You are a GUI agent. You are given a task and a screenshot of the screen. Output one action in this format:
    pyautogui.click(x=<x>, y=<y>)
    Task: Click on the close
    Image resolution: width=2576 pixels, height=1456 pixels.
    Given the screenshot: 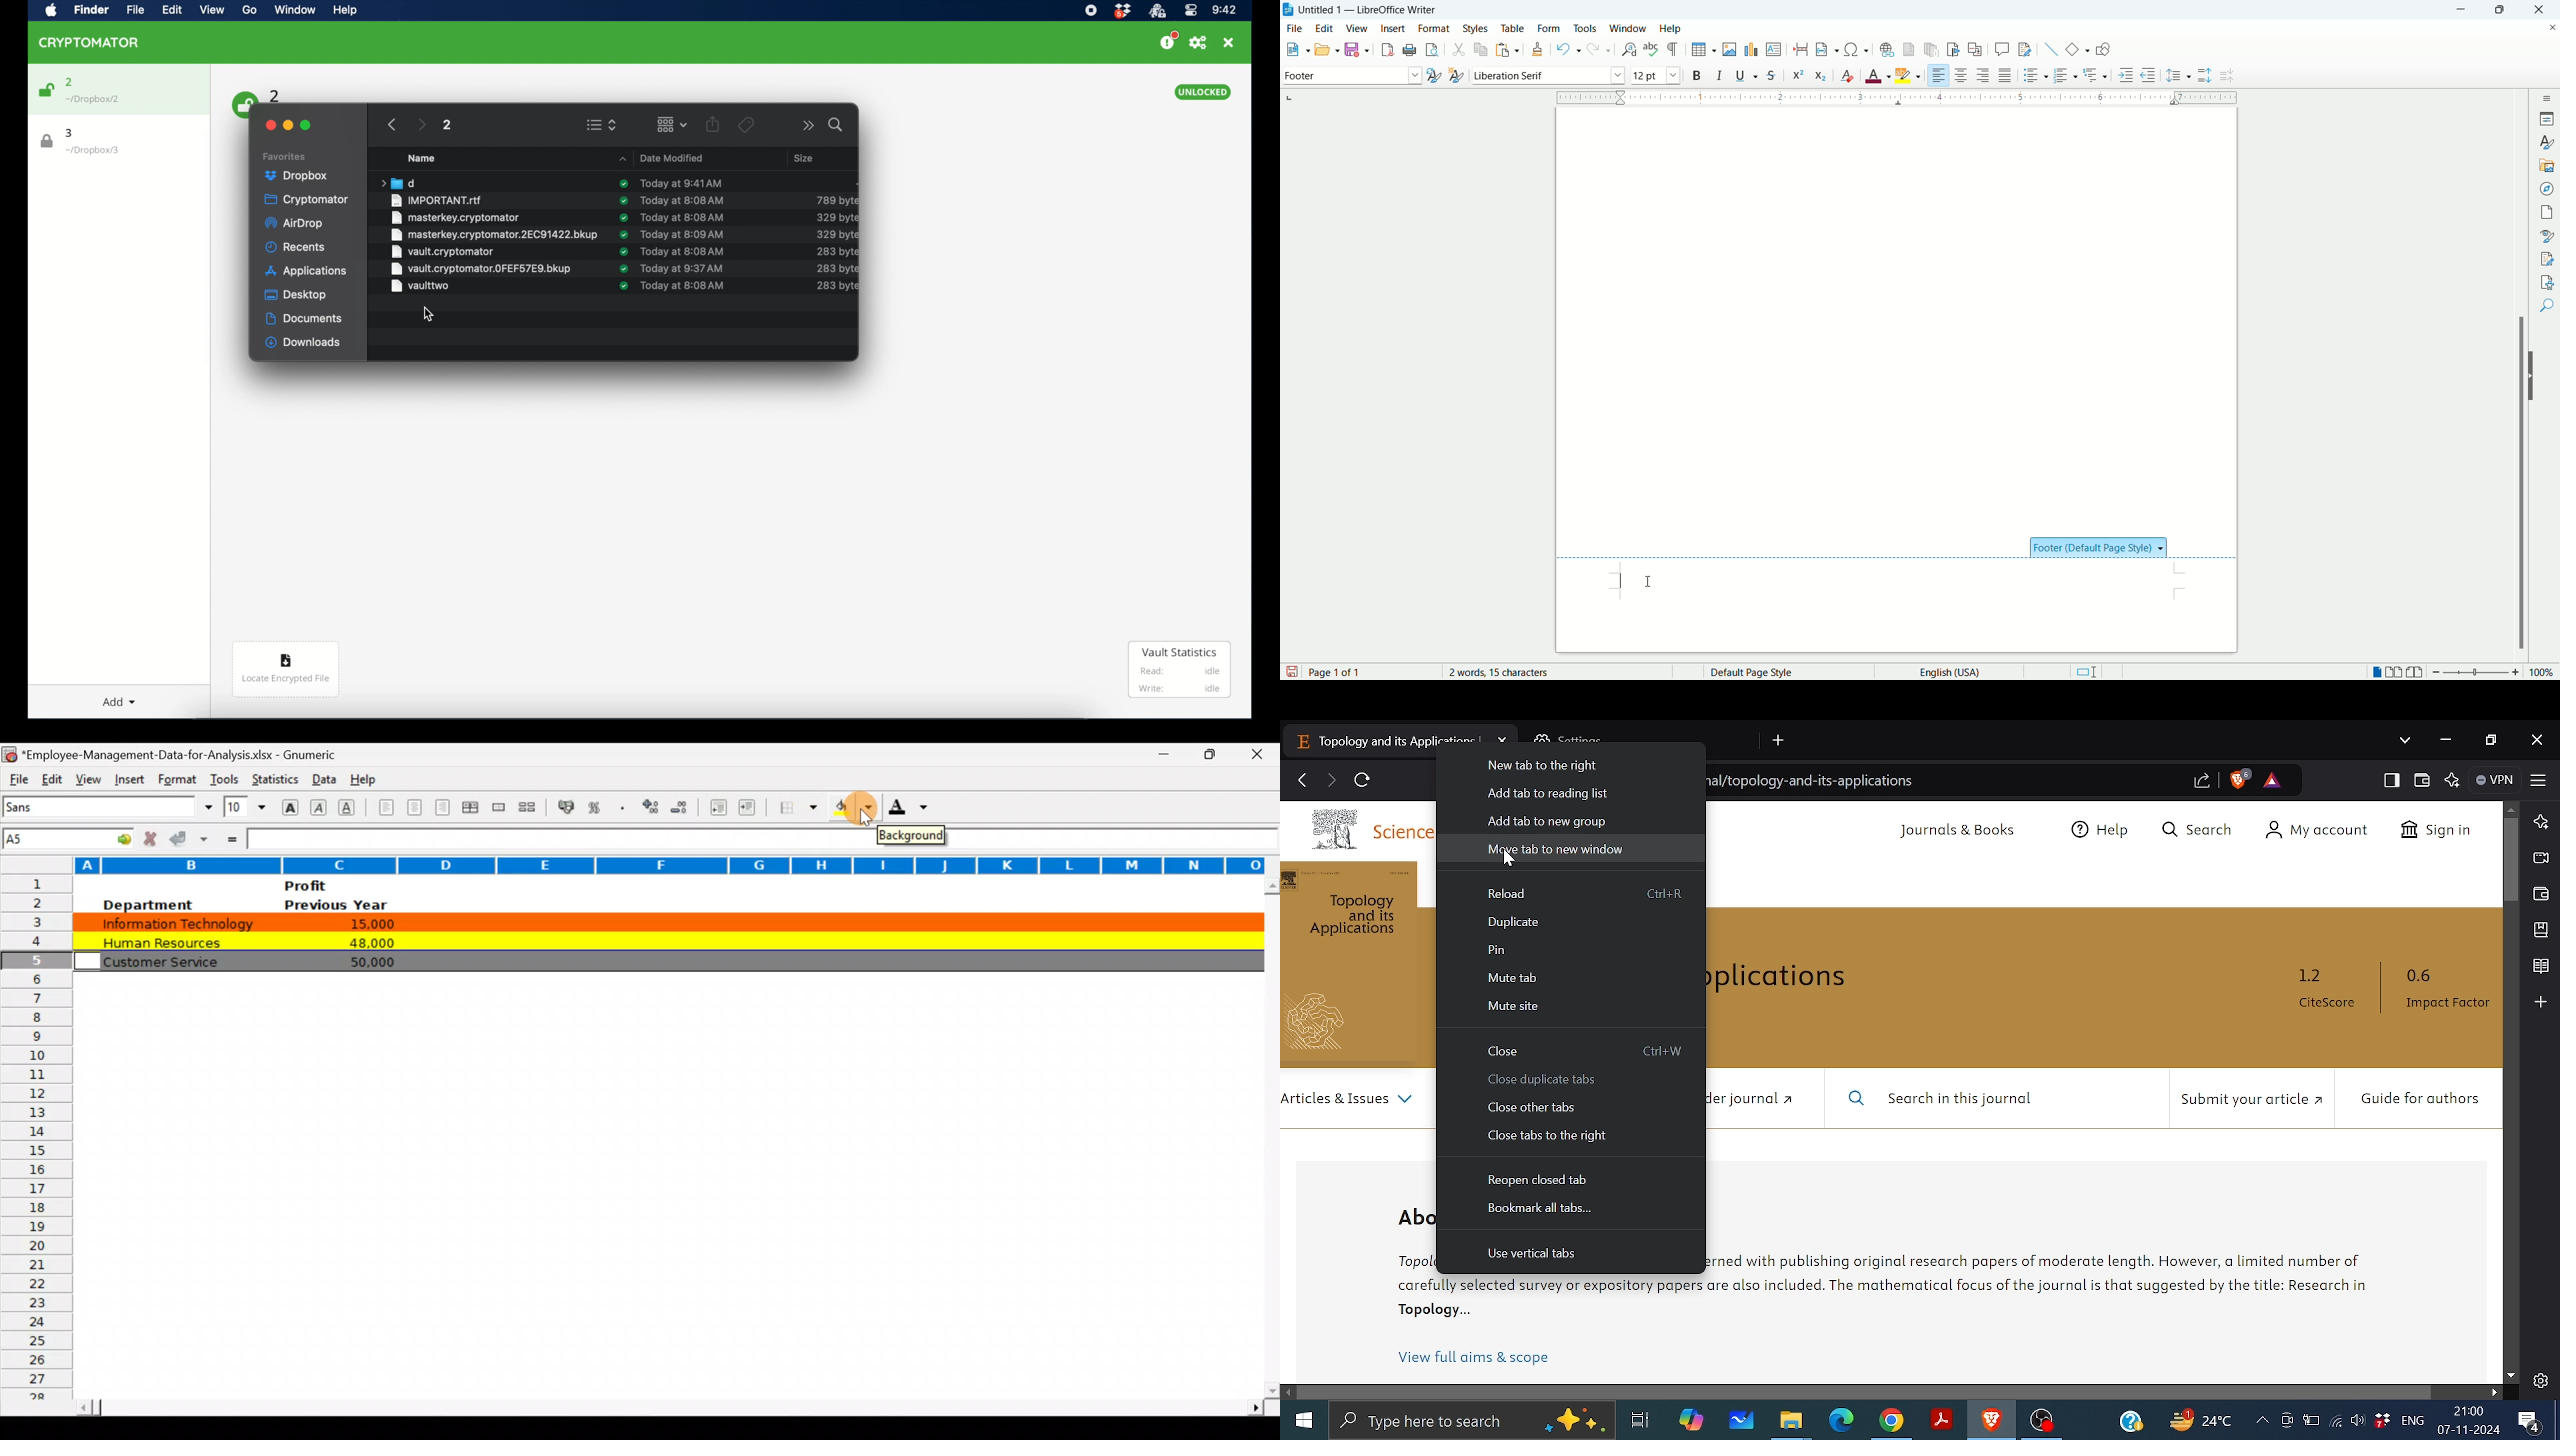 What is the action you would take?
    pyautogui.click(x=2543, y=9)
    